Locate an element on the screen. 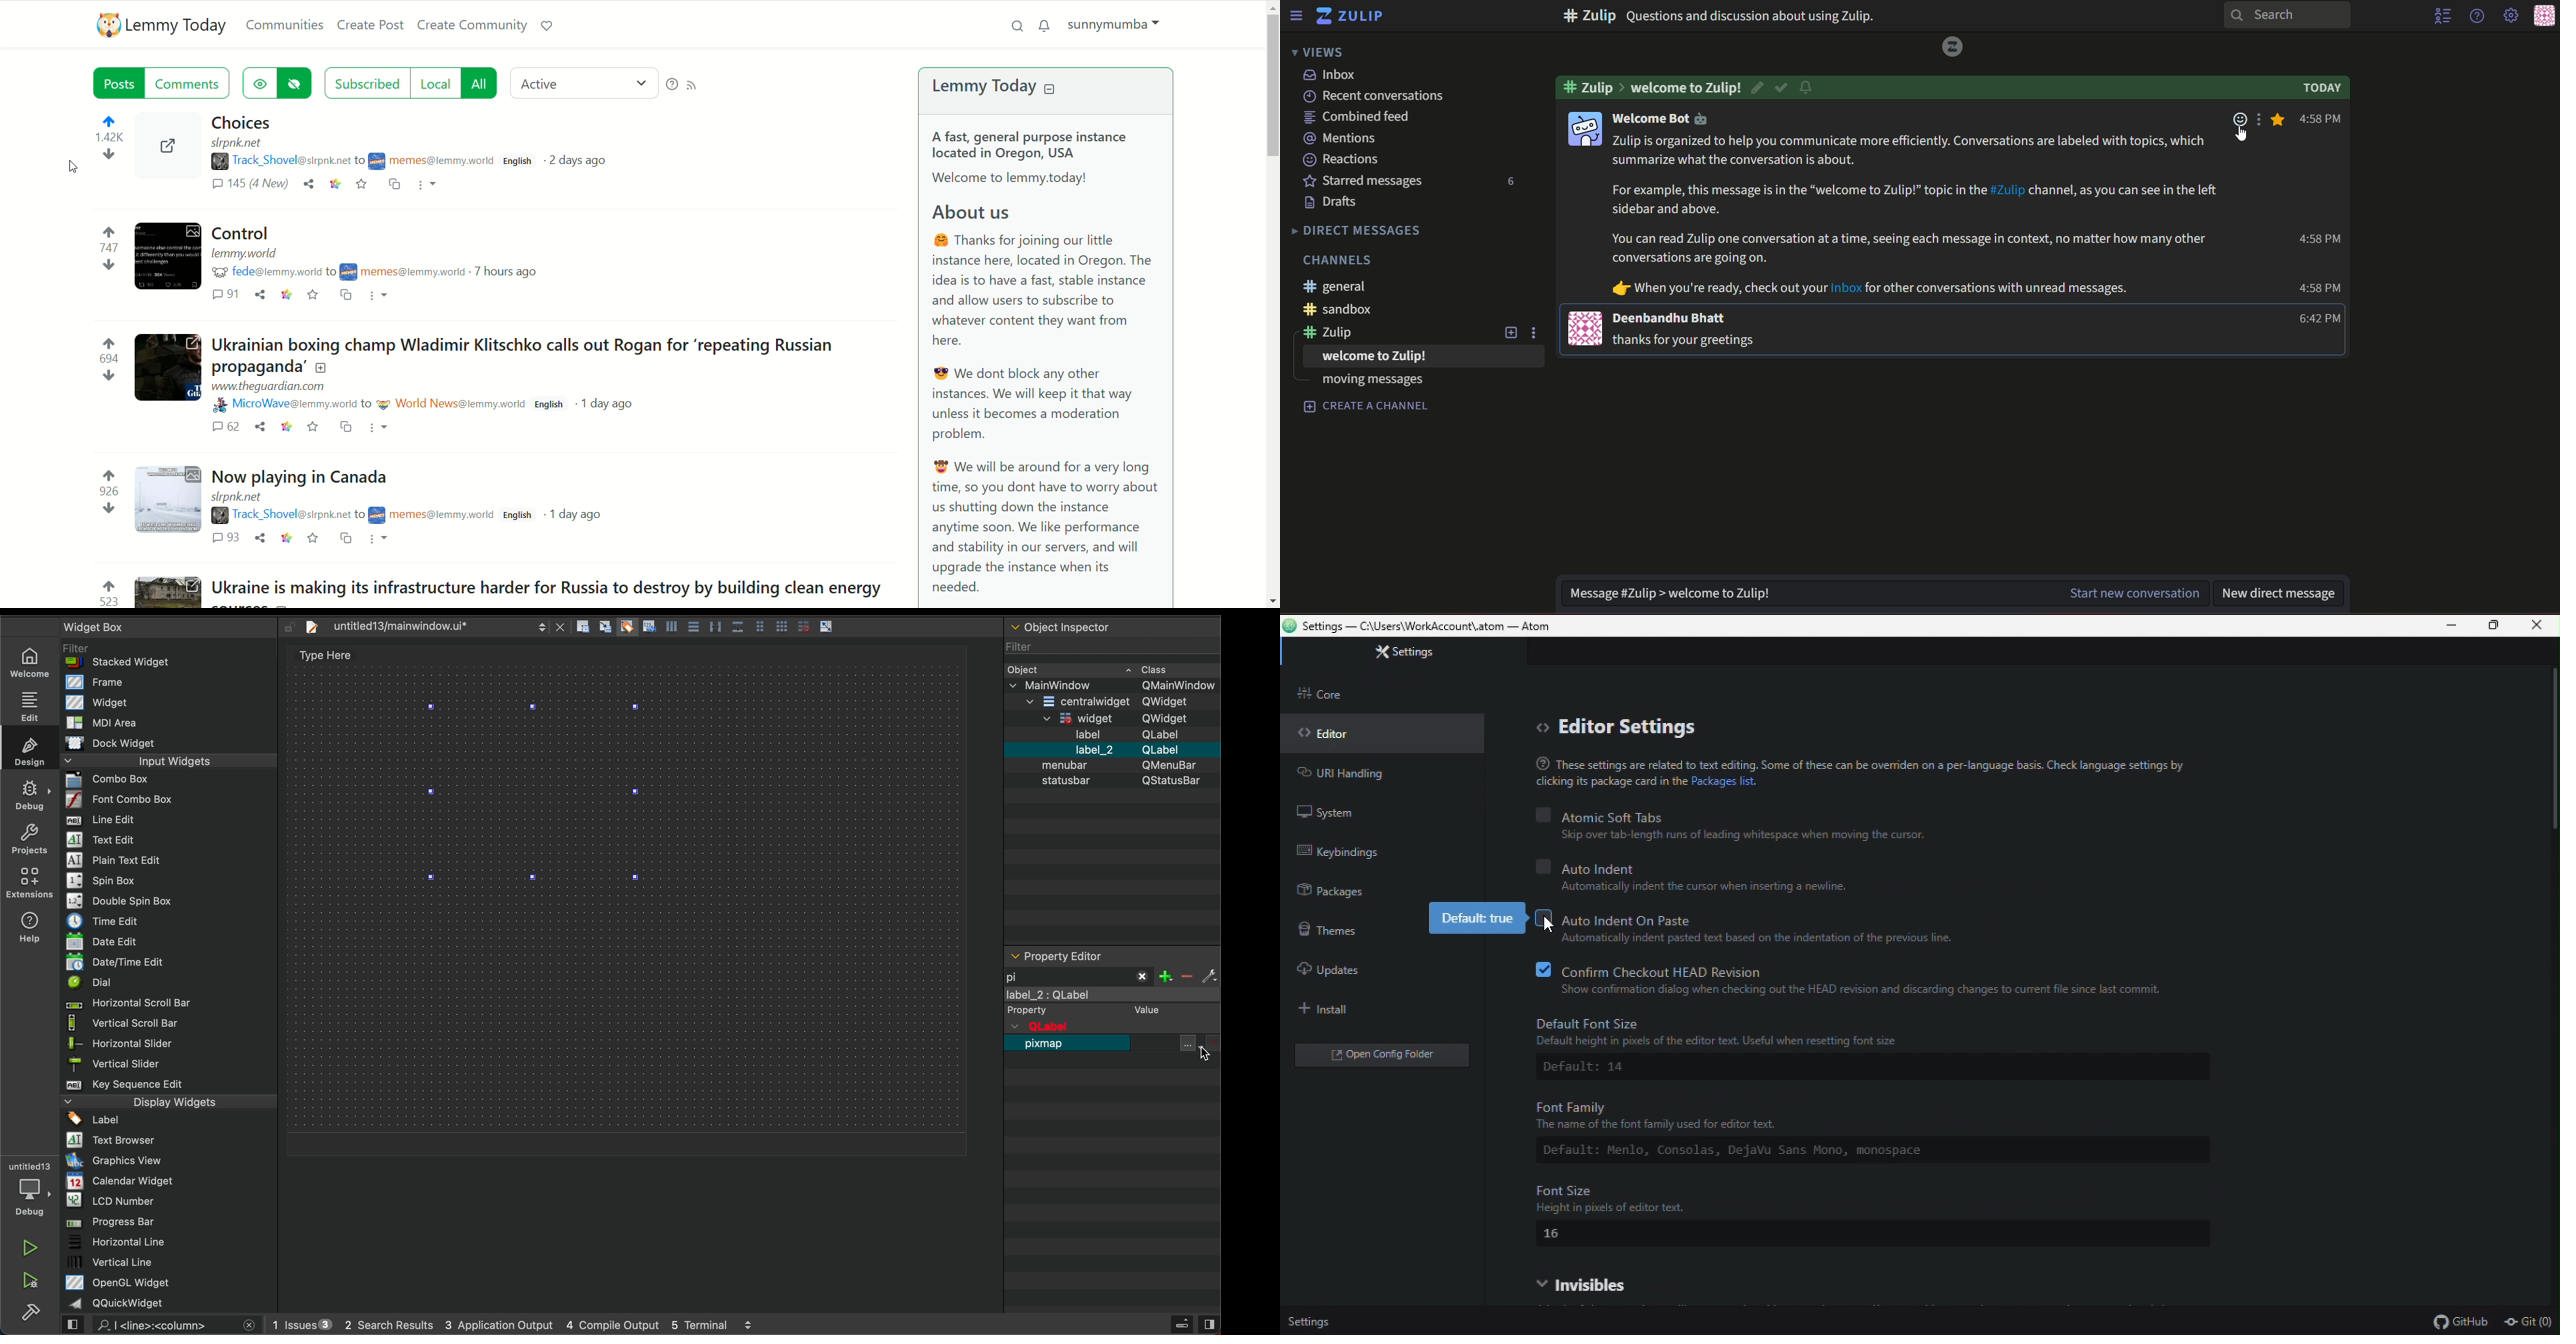 This screenshot has width=2576, height=1344. poster image is located at coordinates (217, 271).